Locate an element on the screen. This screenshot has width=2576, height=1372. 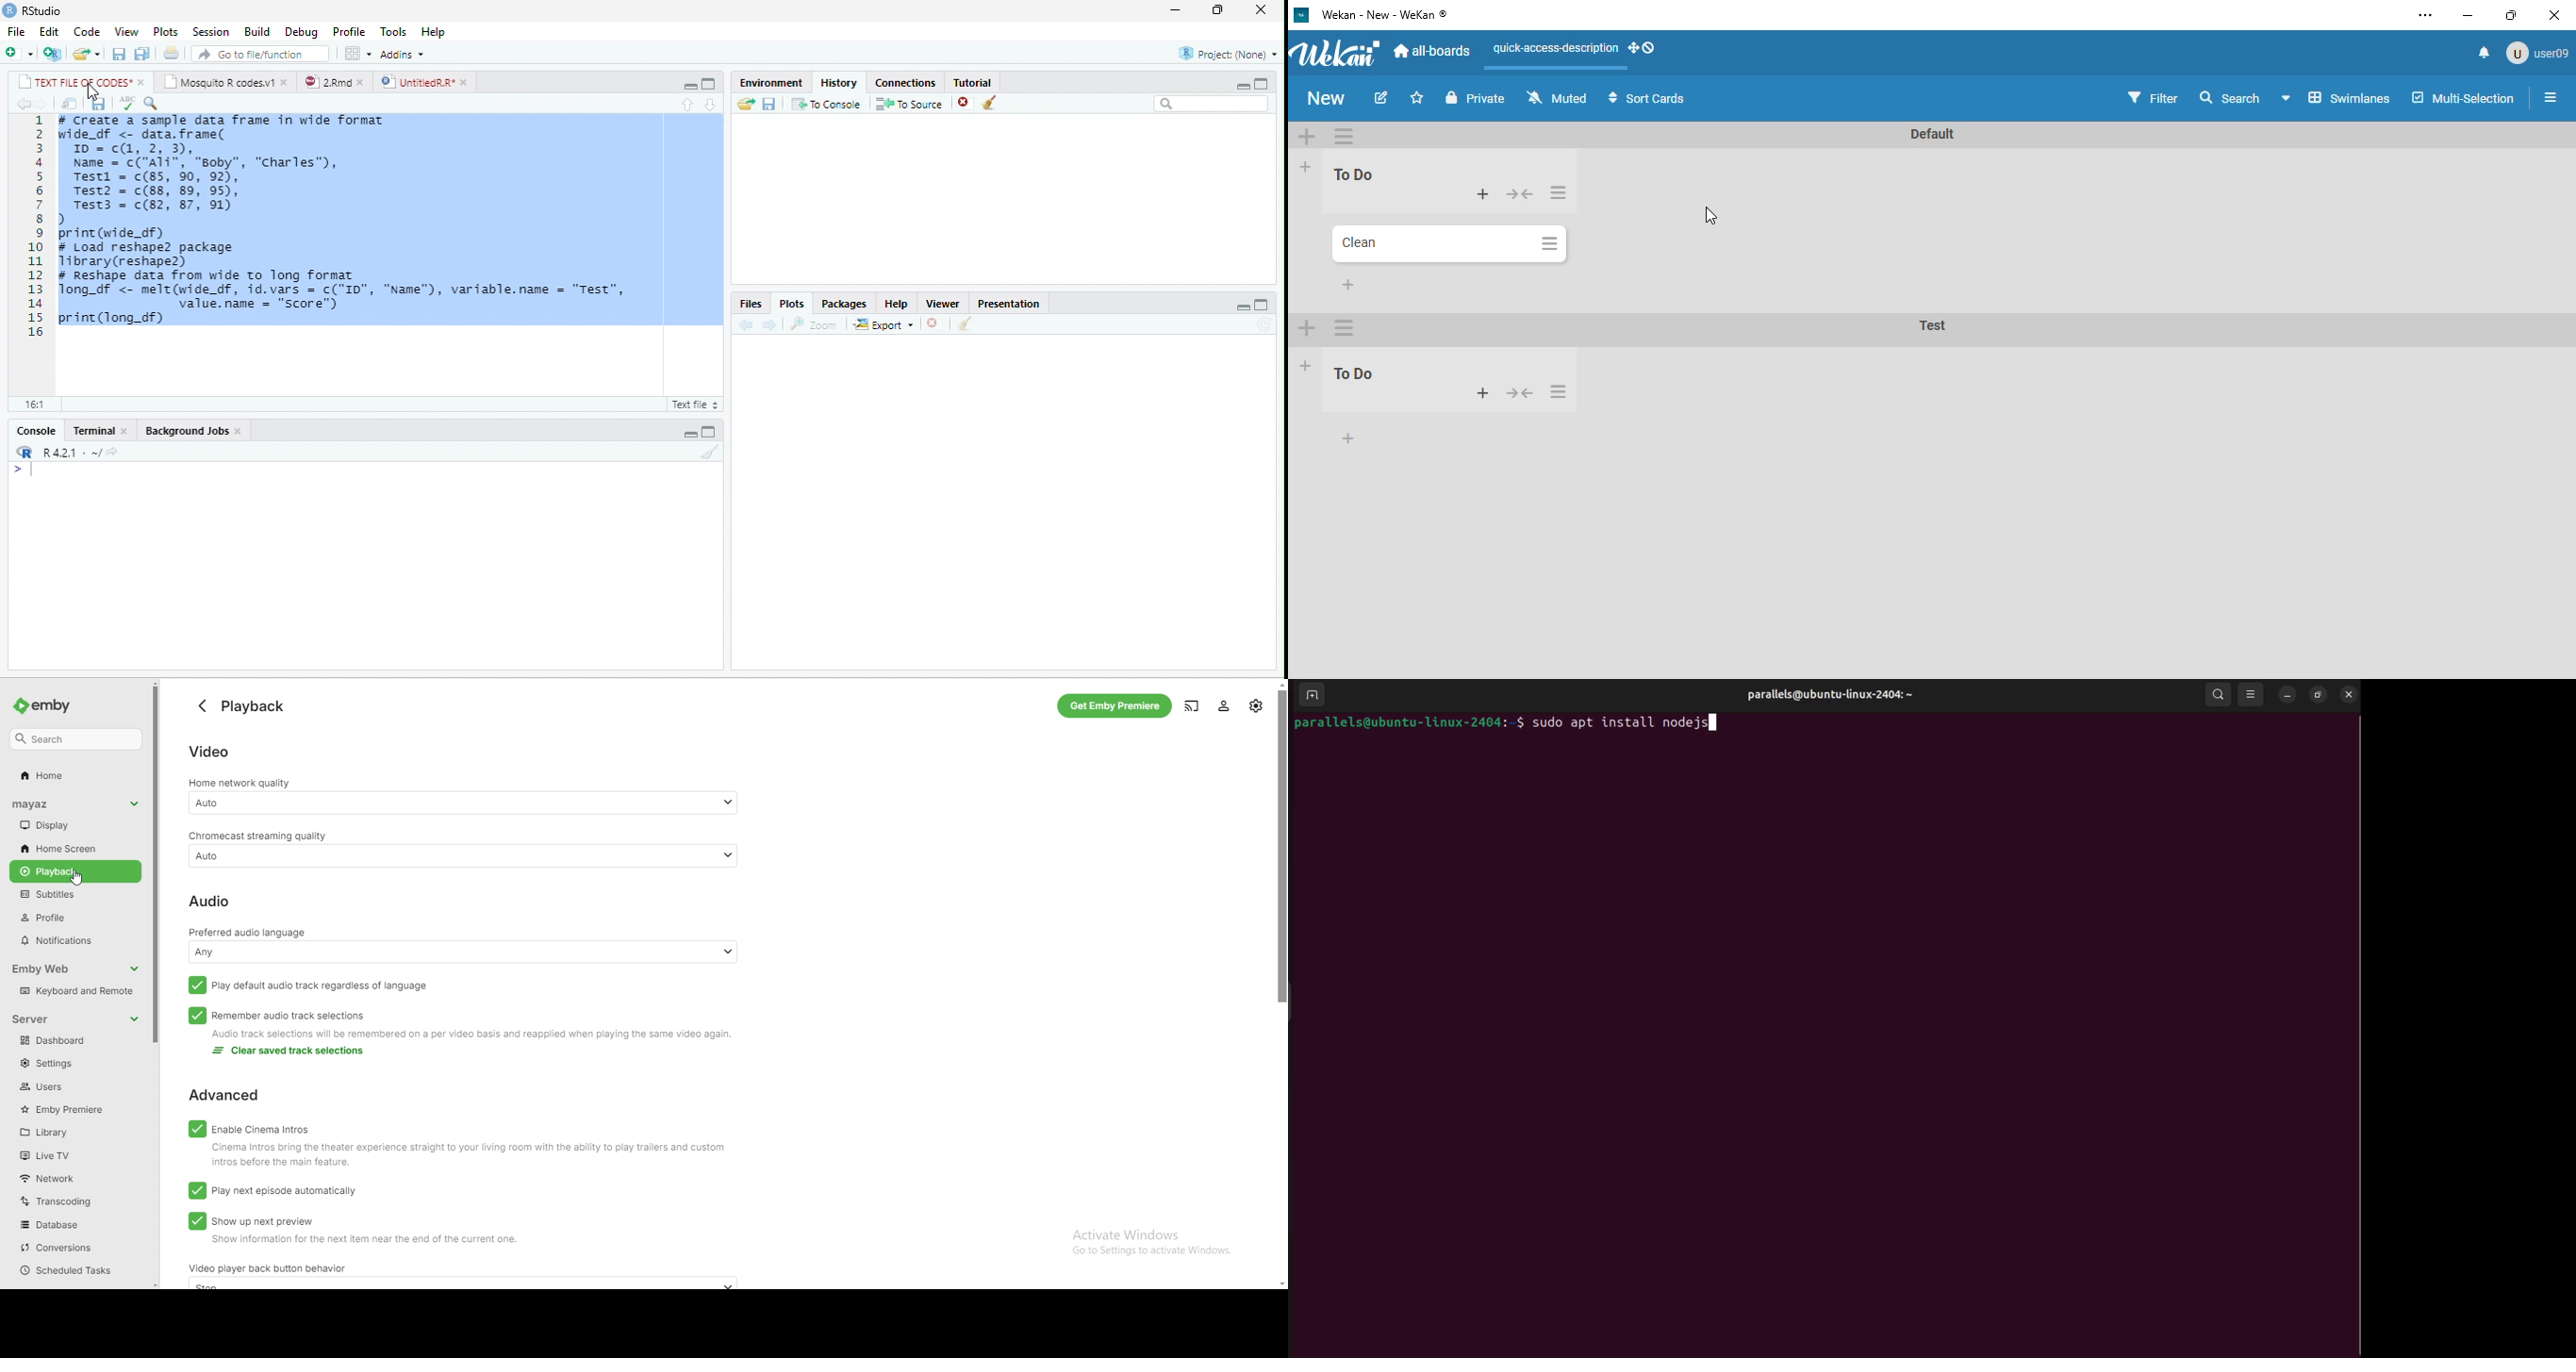
database is located at coordinates (74, 1224).